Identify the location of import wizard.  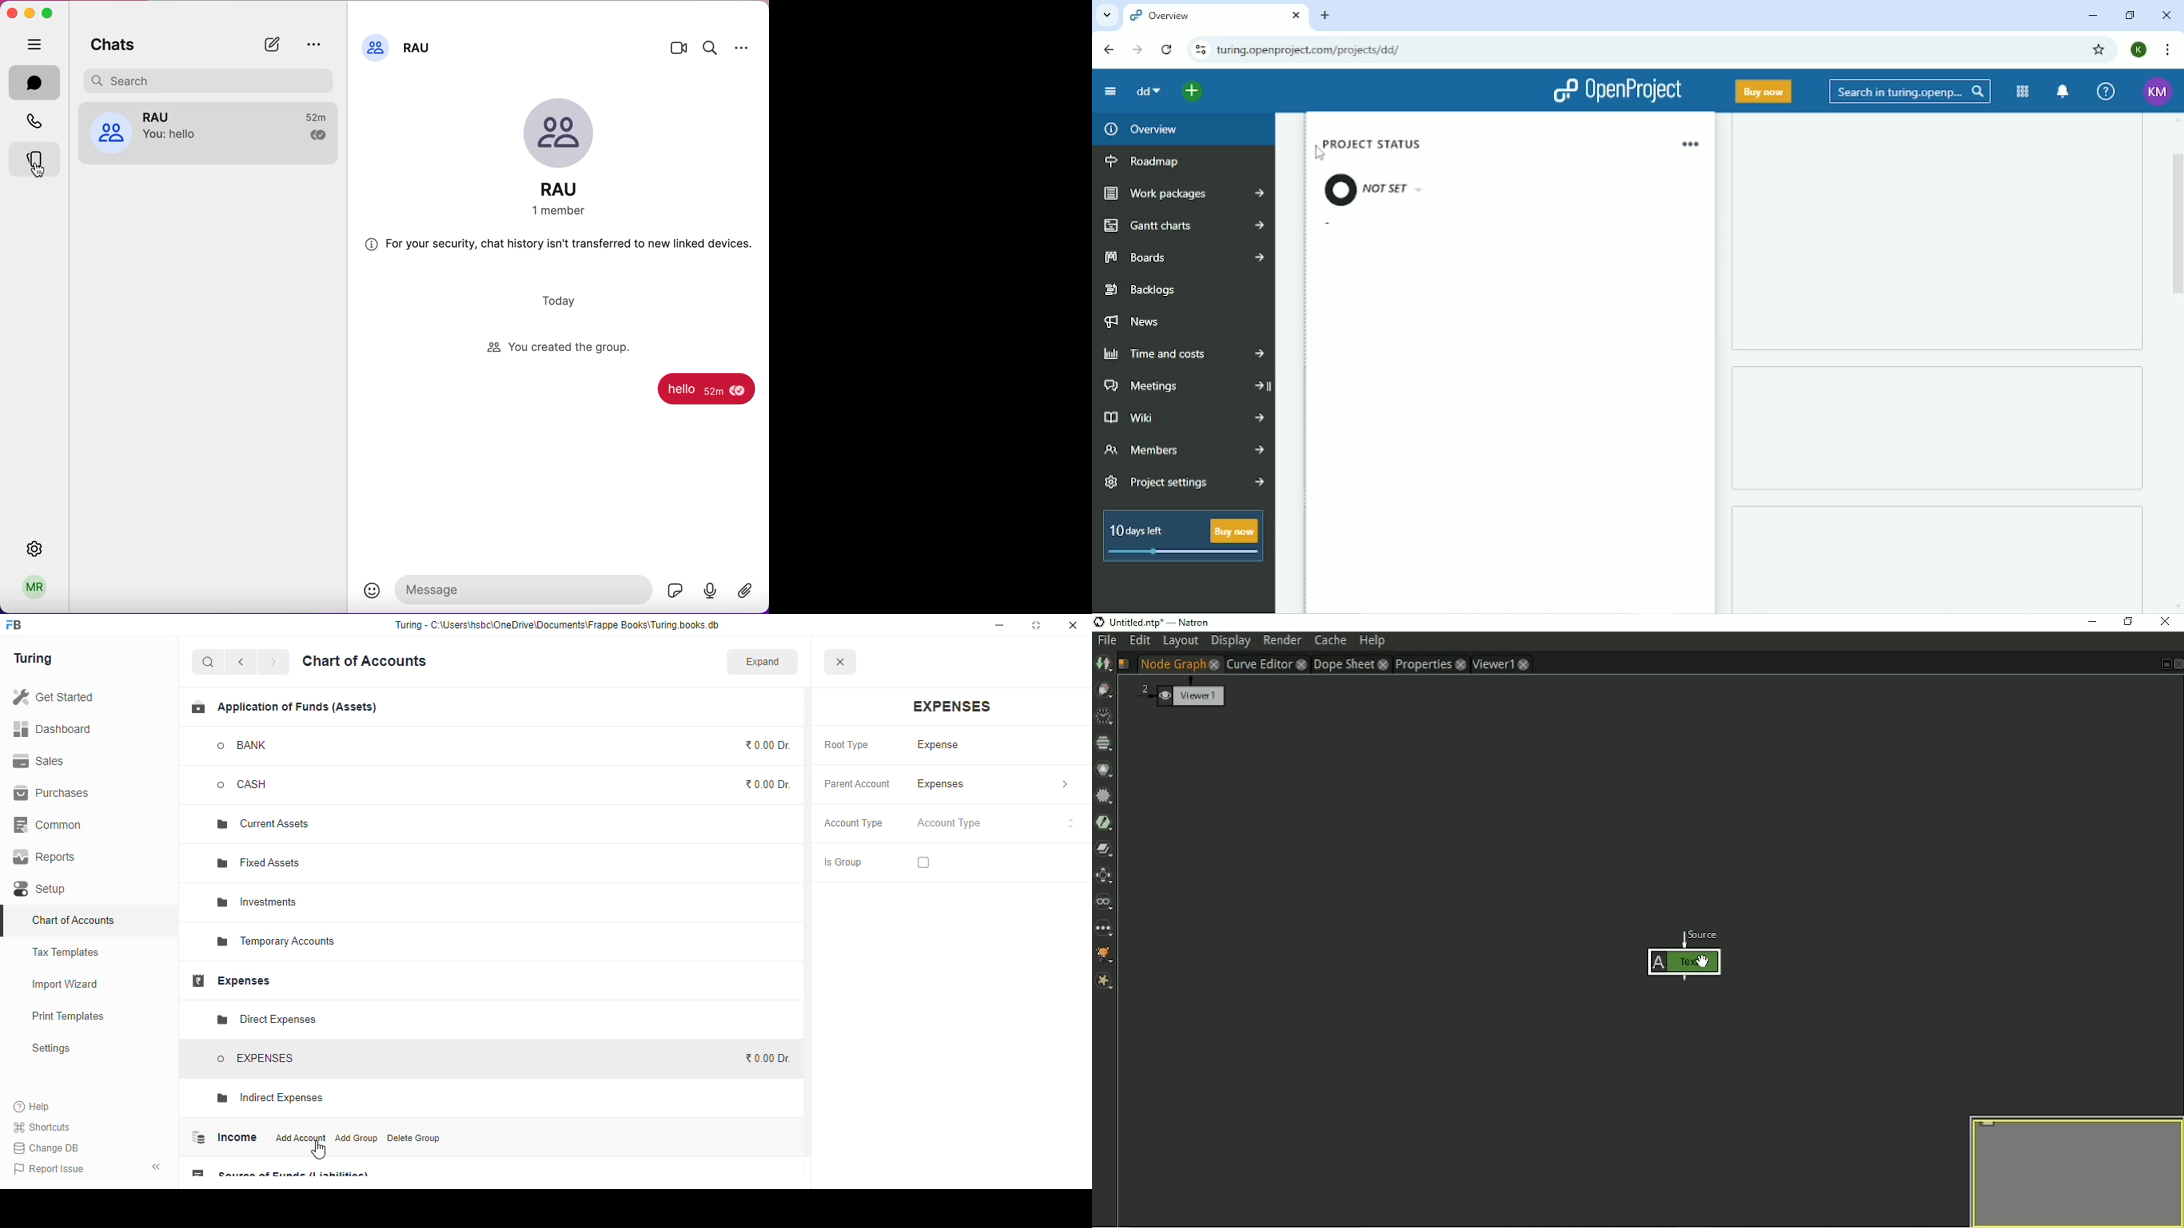
(66, 985).